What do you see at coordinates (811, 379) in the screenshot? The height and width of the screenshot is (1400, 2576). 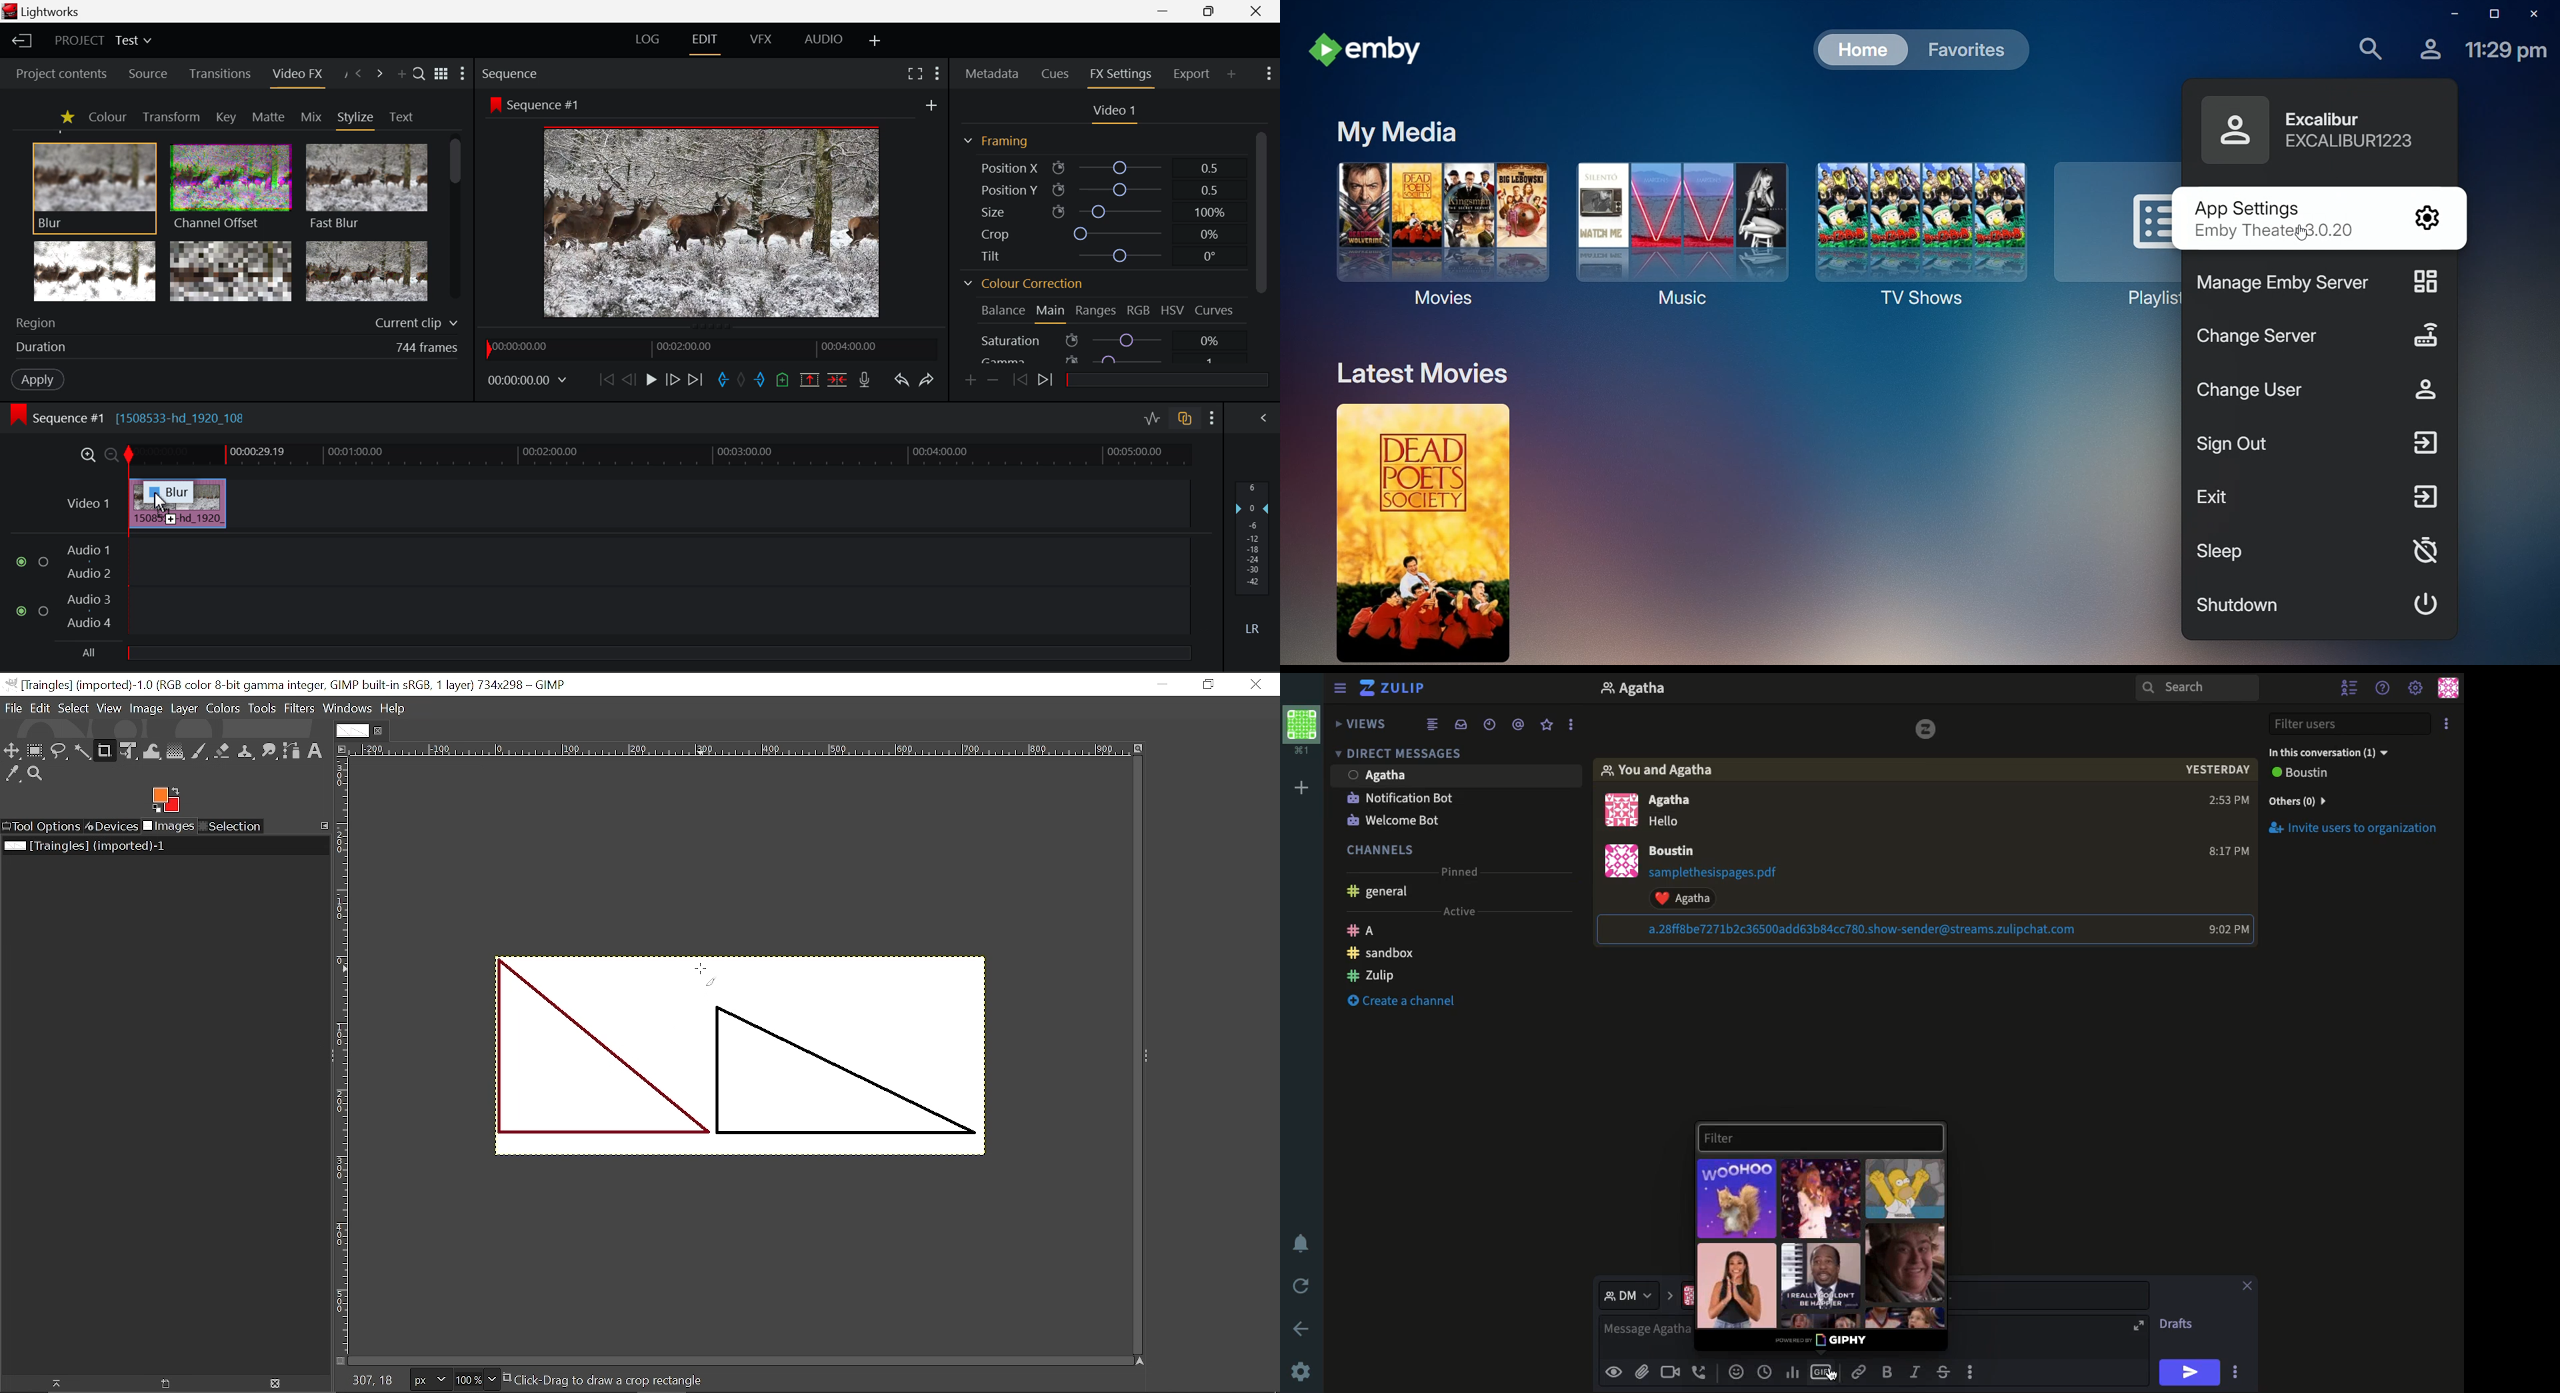 I see `Remove Marked Section` at bounding box center [811, 379].